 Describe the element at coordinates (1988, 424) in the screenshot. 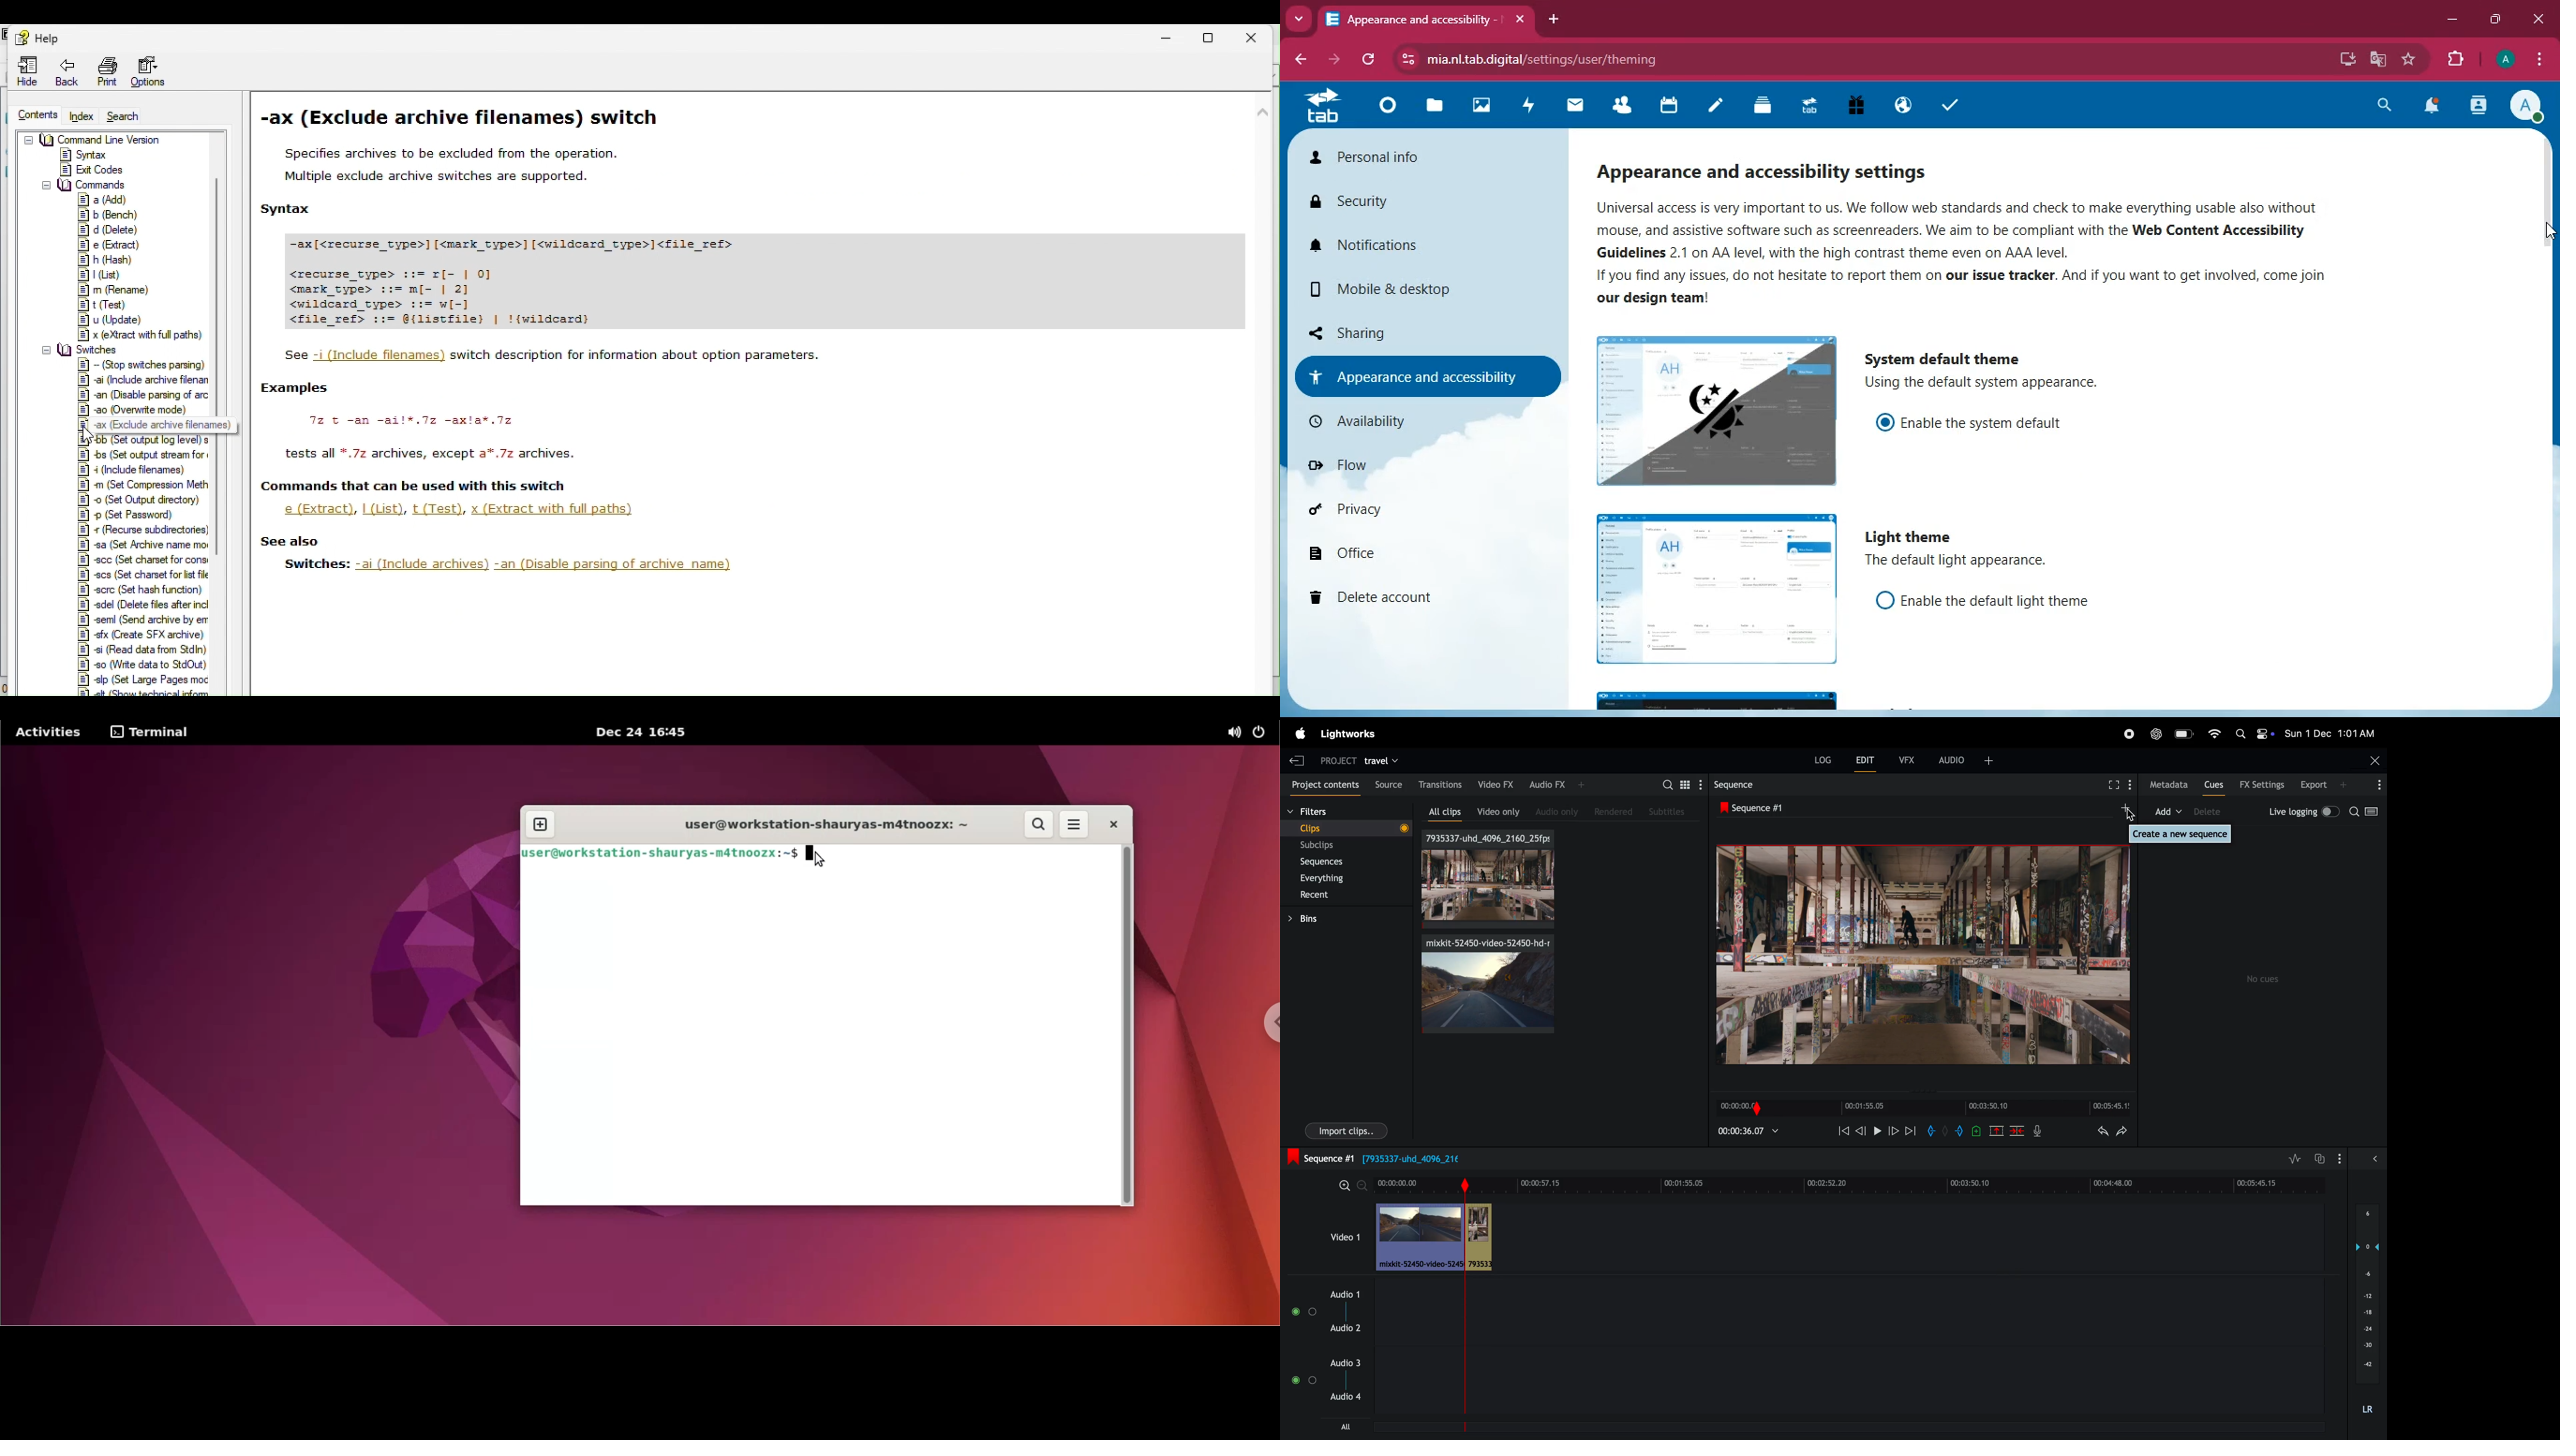

I see `enable` at that location.